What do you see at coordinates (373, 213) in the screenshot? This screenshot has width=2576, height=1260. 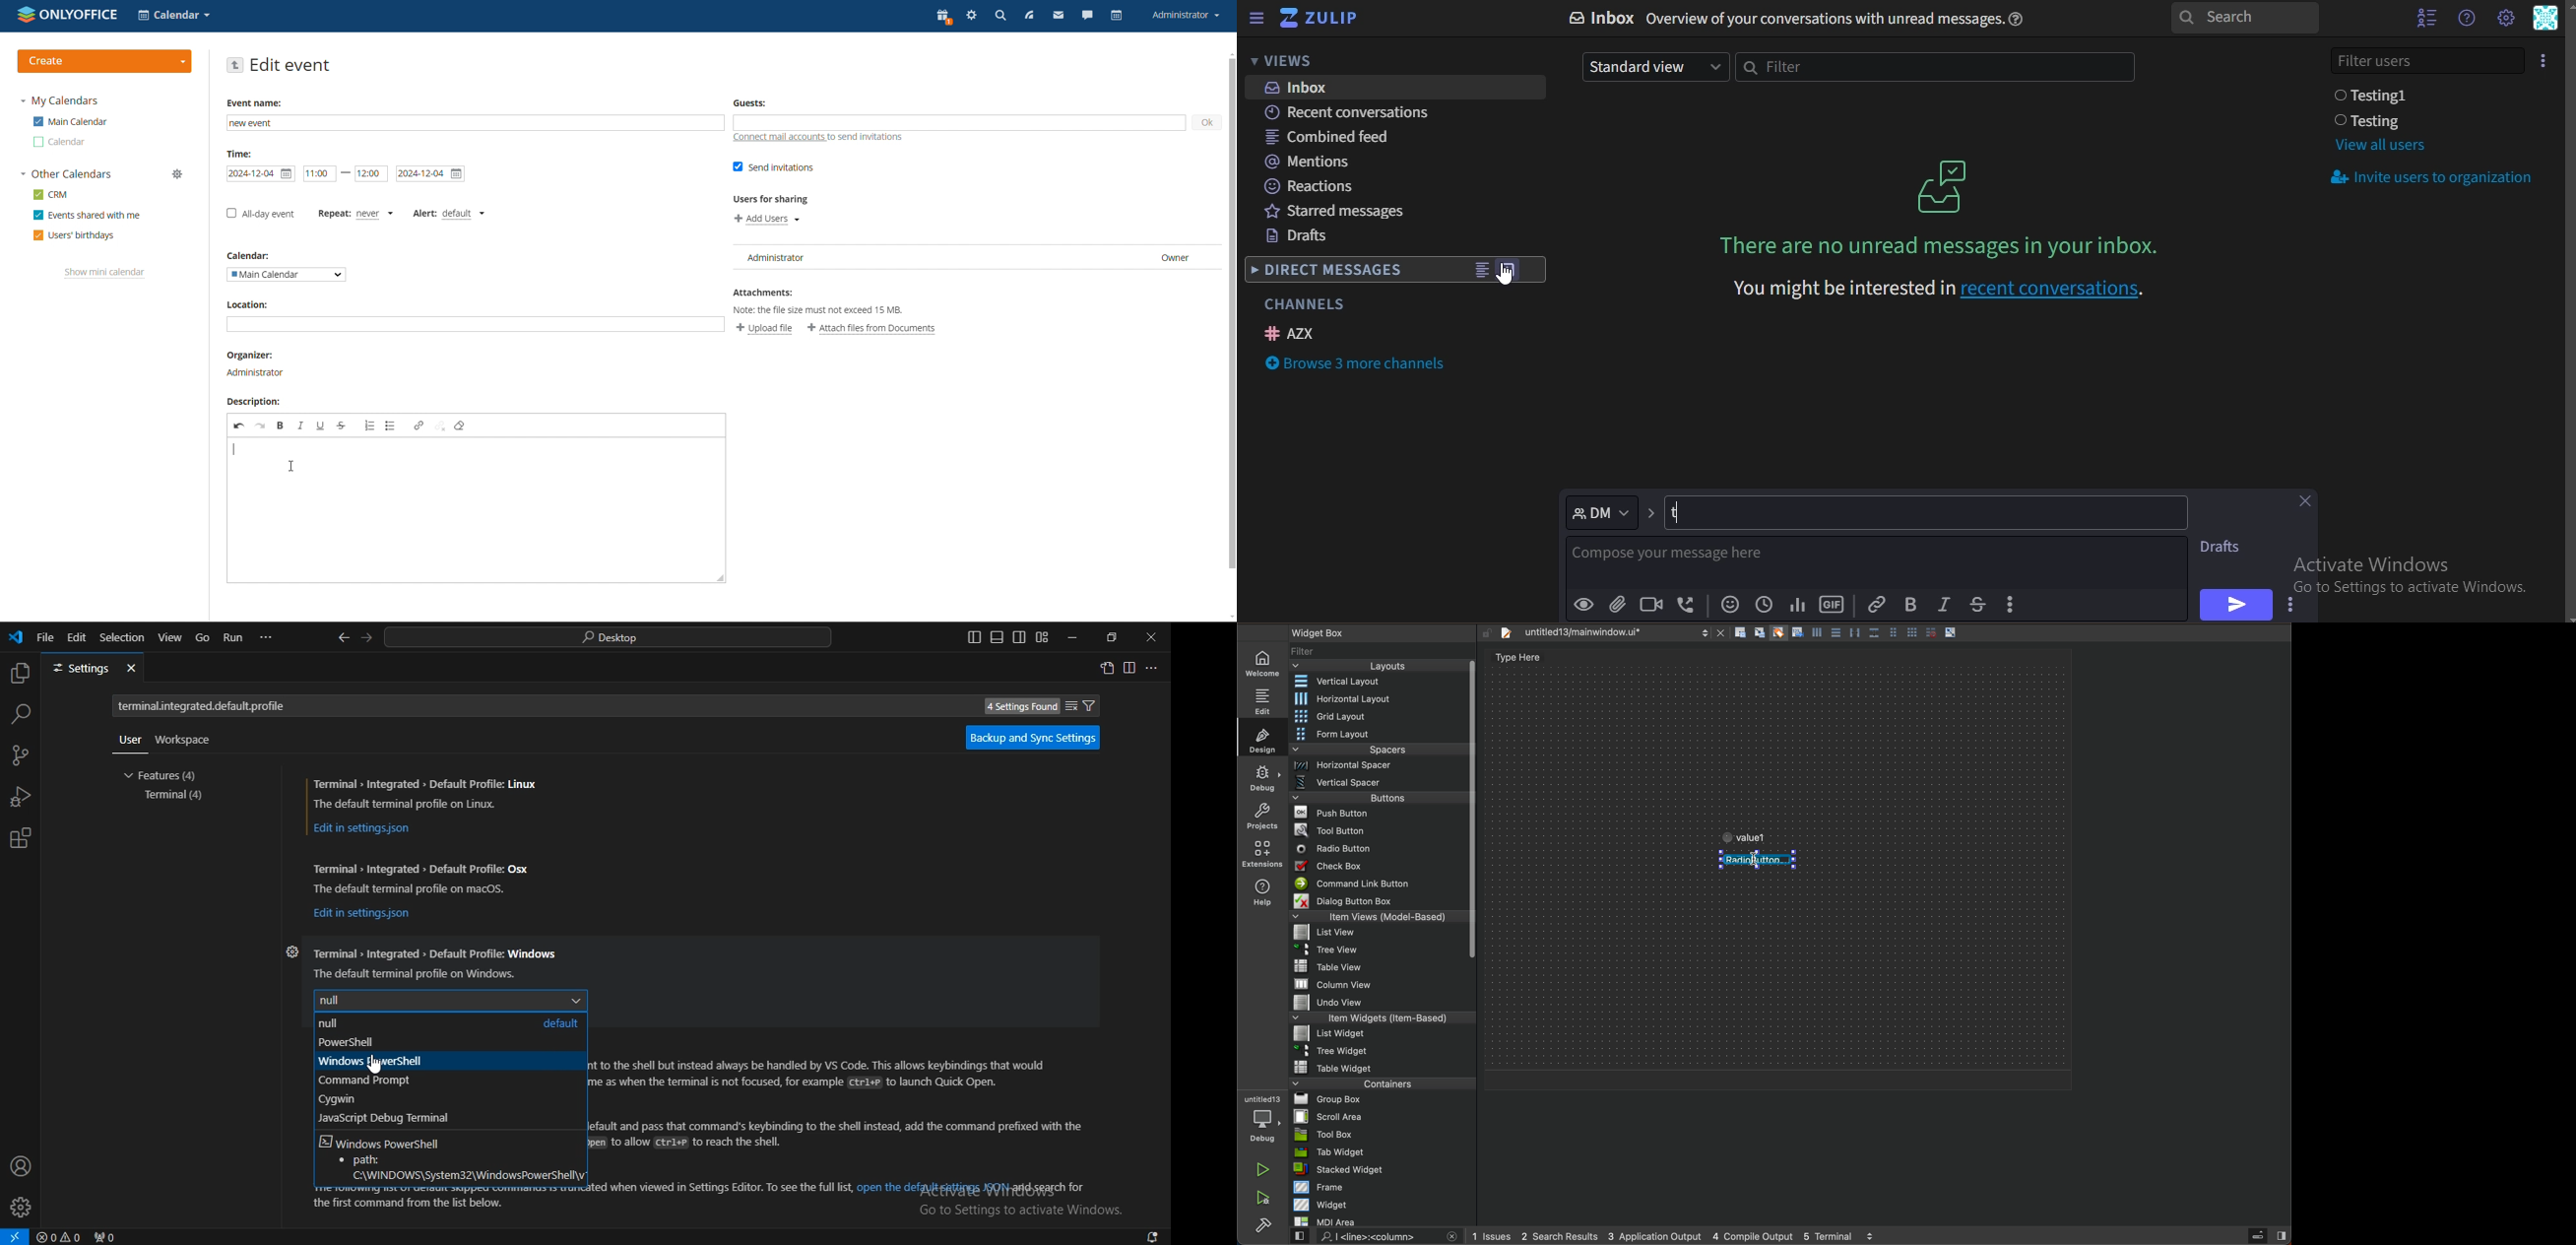 I see `never` at bounding box center [373, 213].